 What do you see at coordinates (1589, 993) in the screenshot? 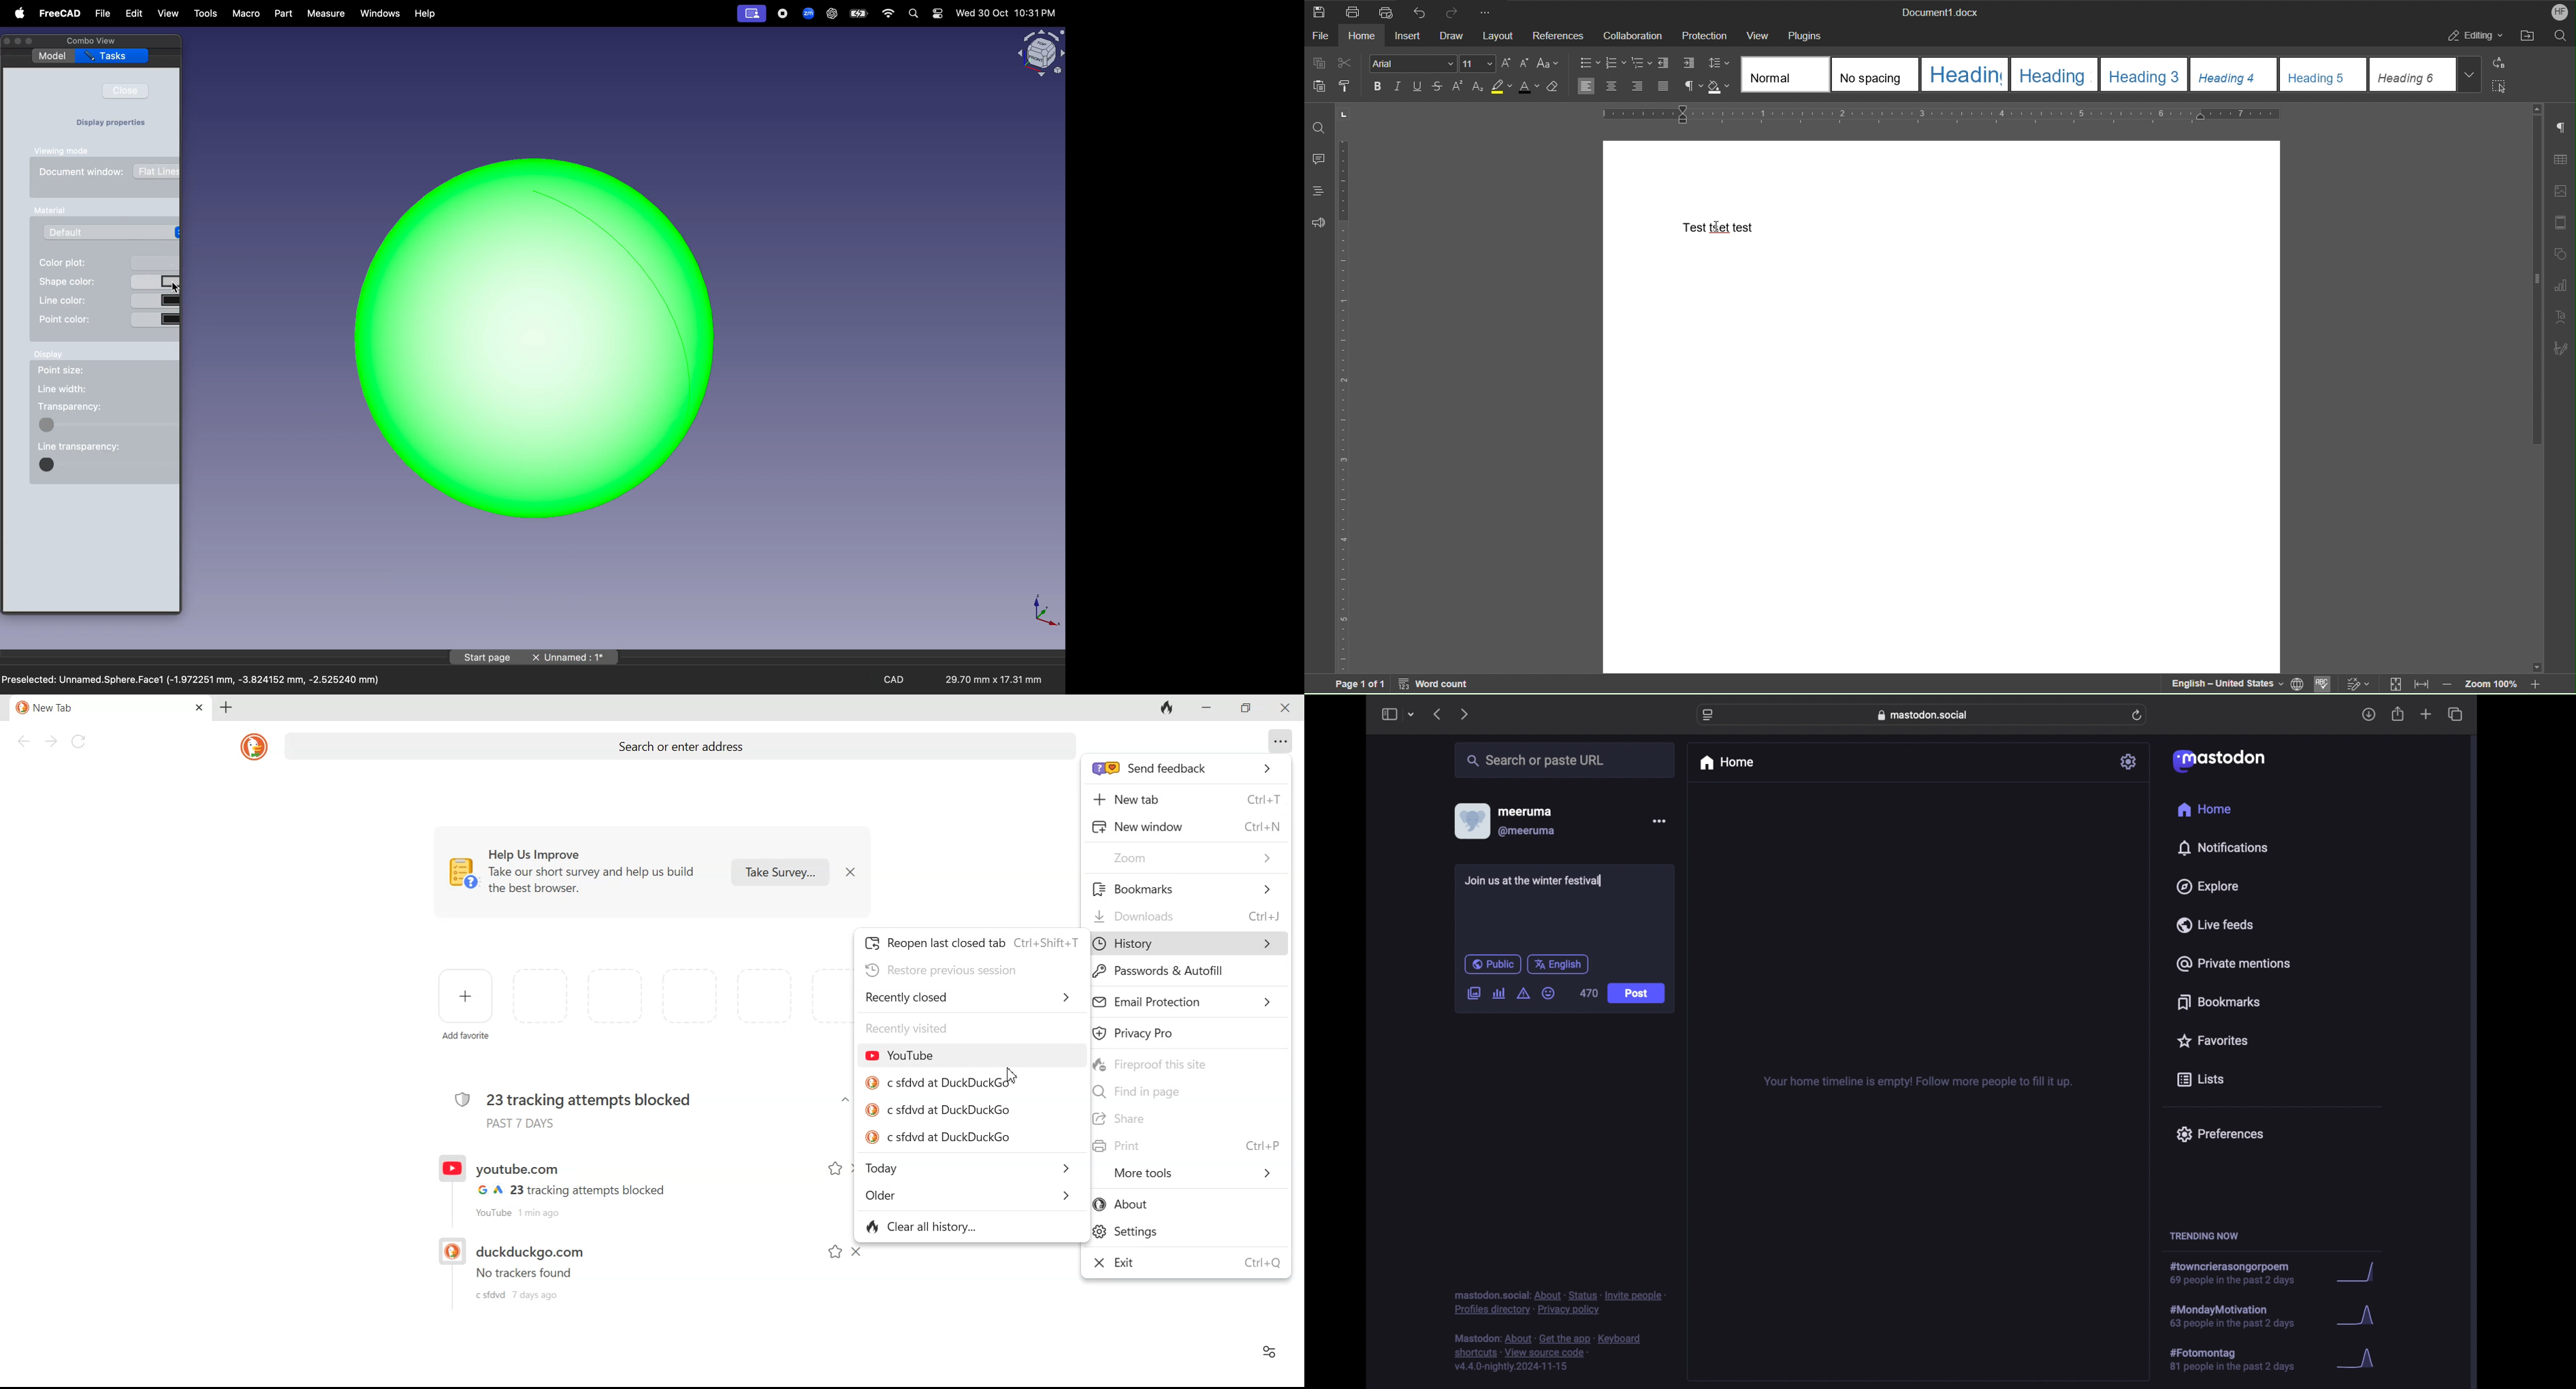
I see `470` at bounding box center [1589, 993].